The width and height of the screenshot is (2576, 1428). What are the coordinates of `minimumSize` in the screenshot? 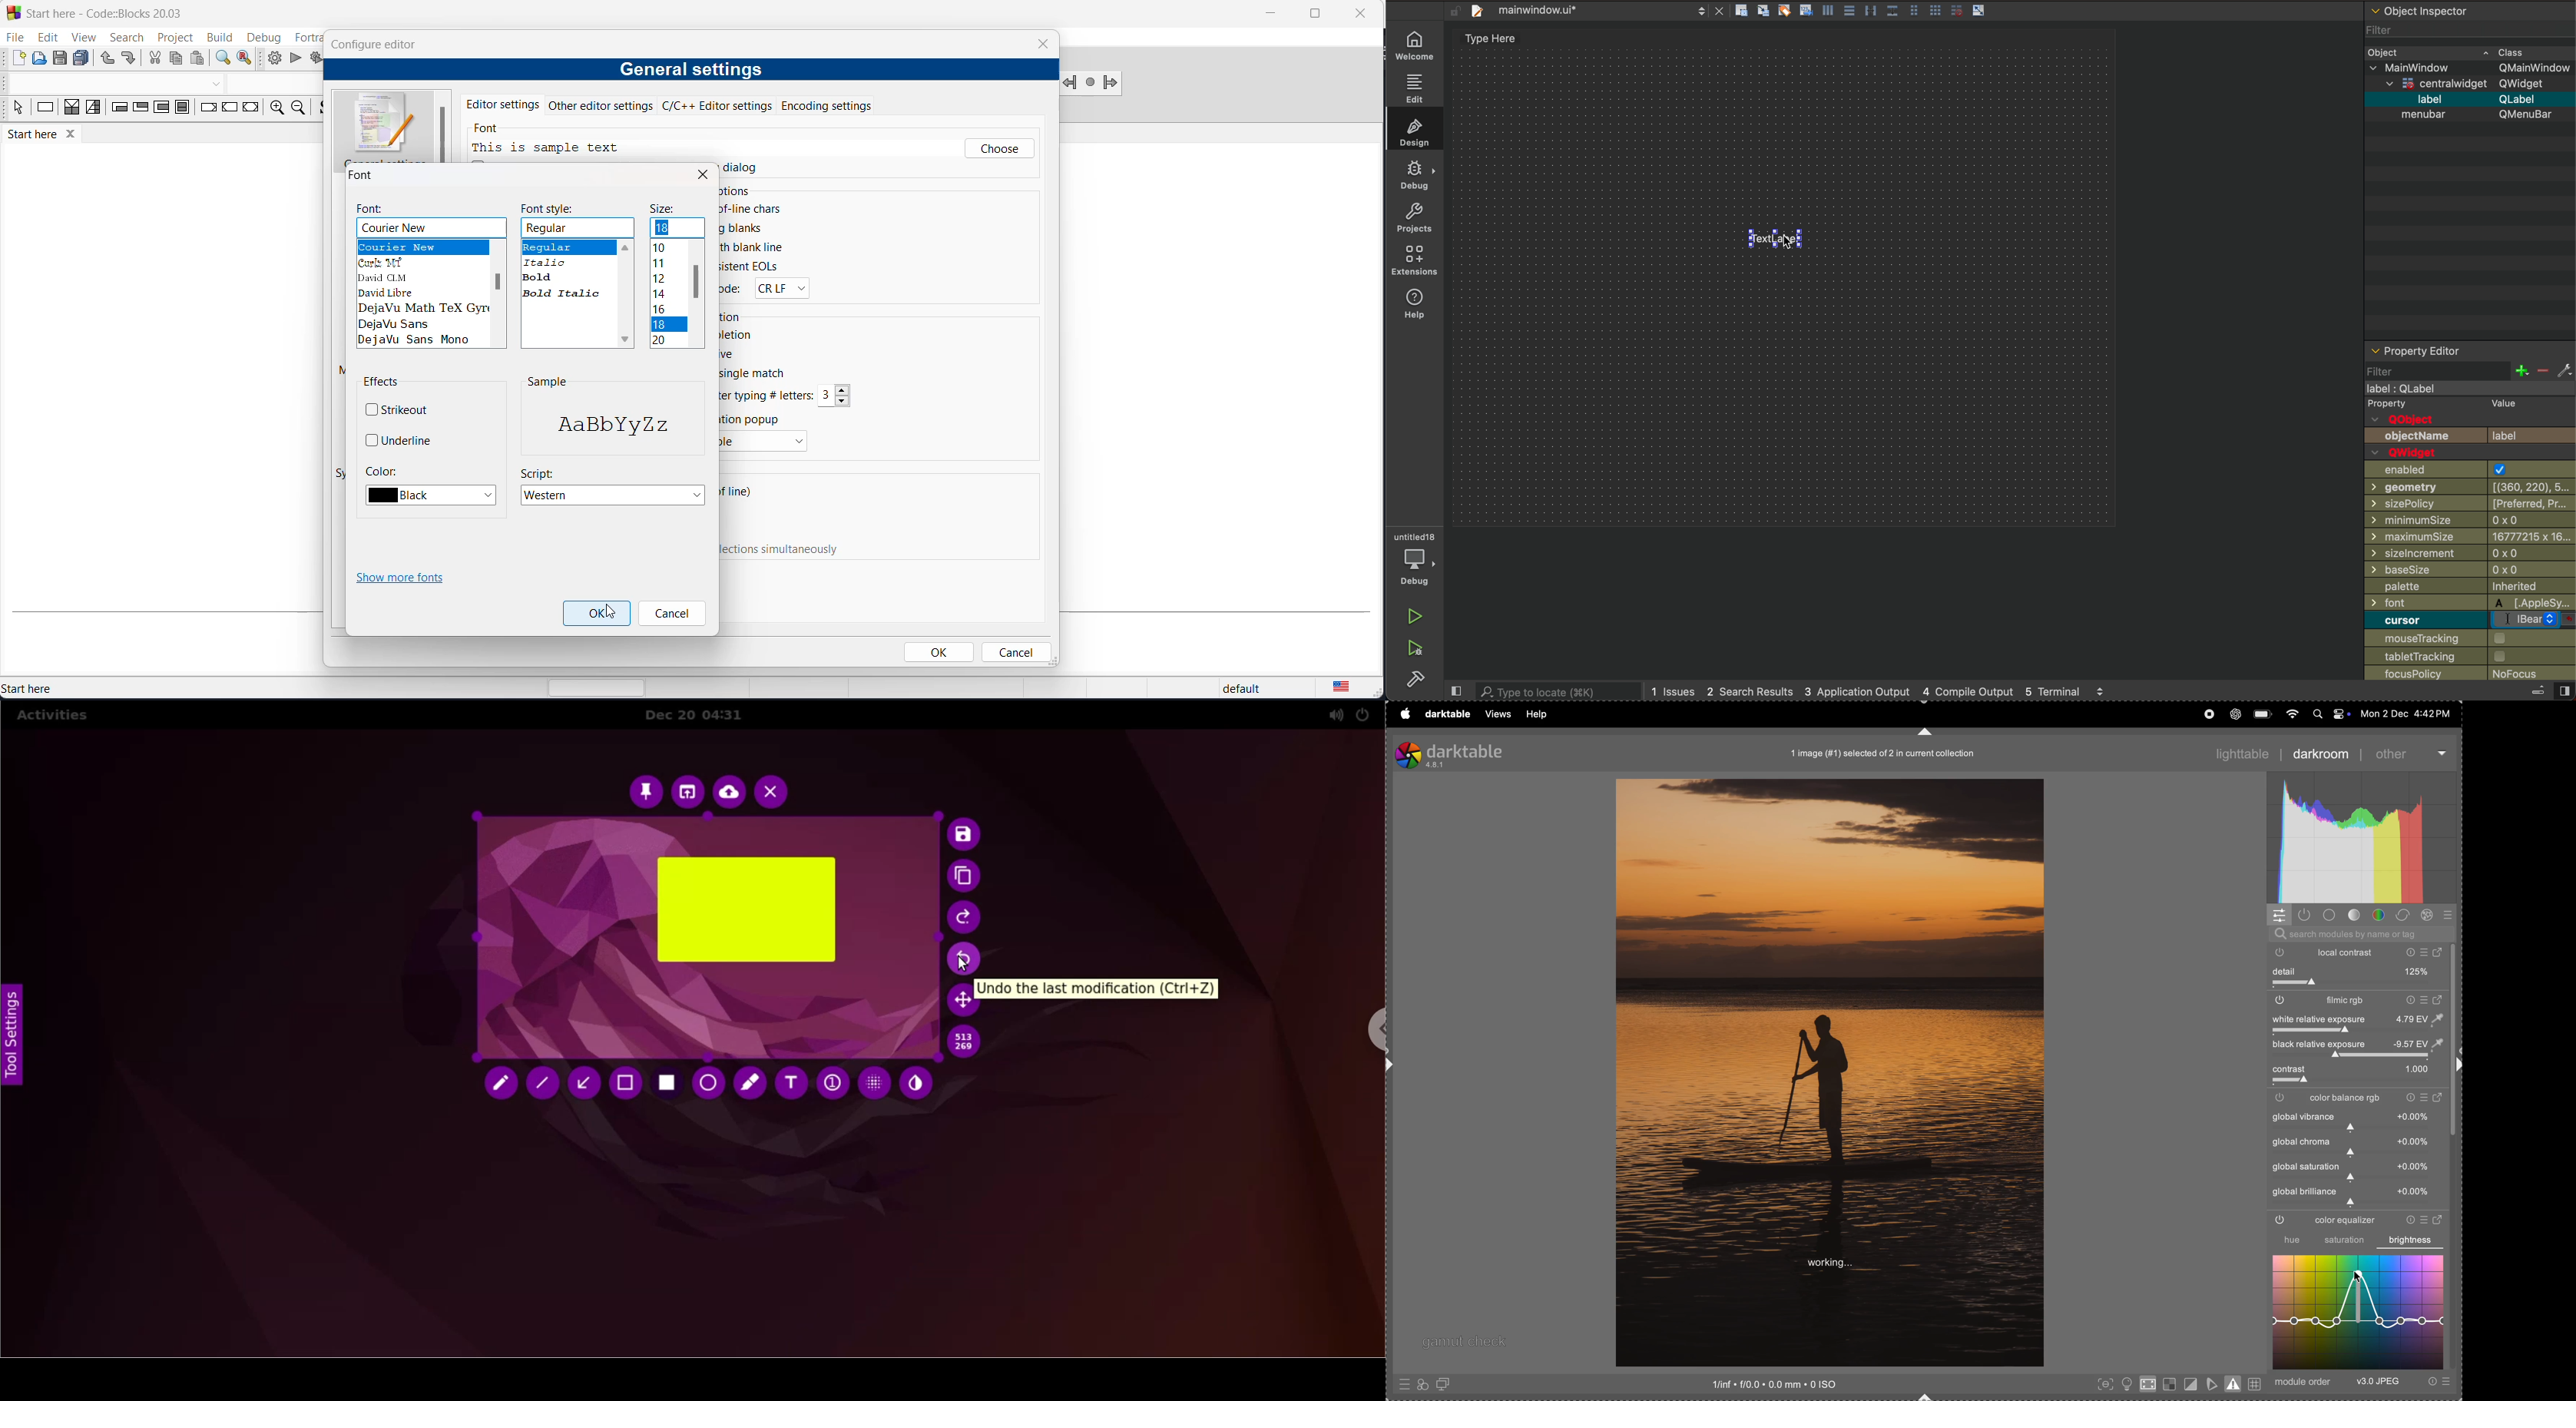 It's located at (2425, 519).